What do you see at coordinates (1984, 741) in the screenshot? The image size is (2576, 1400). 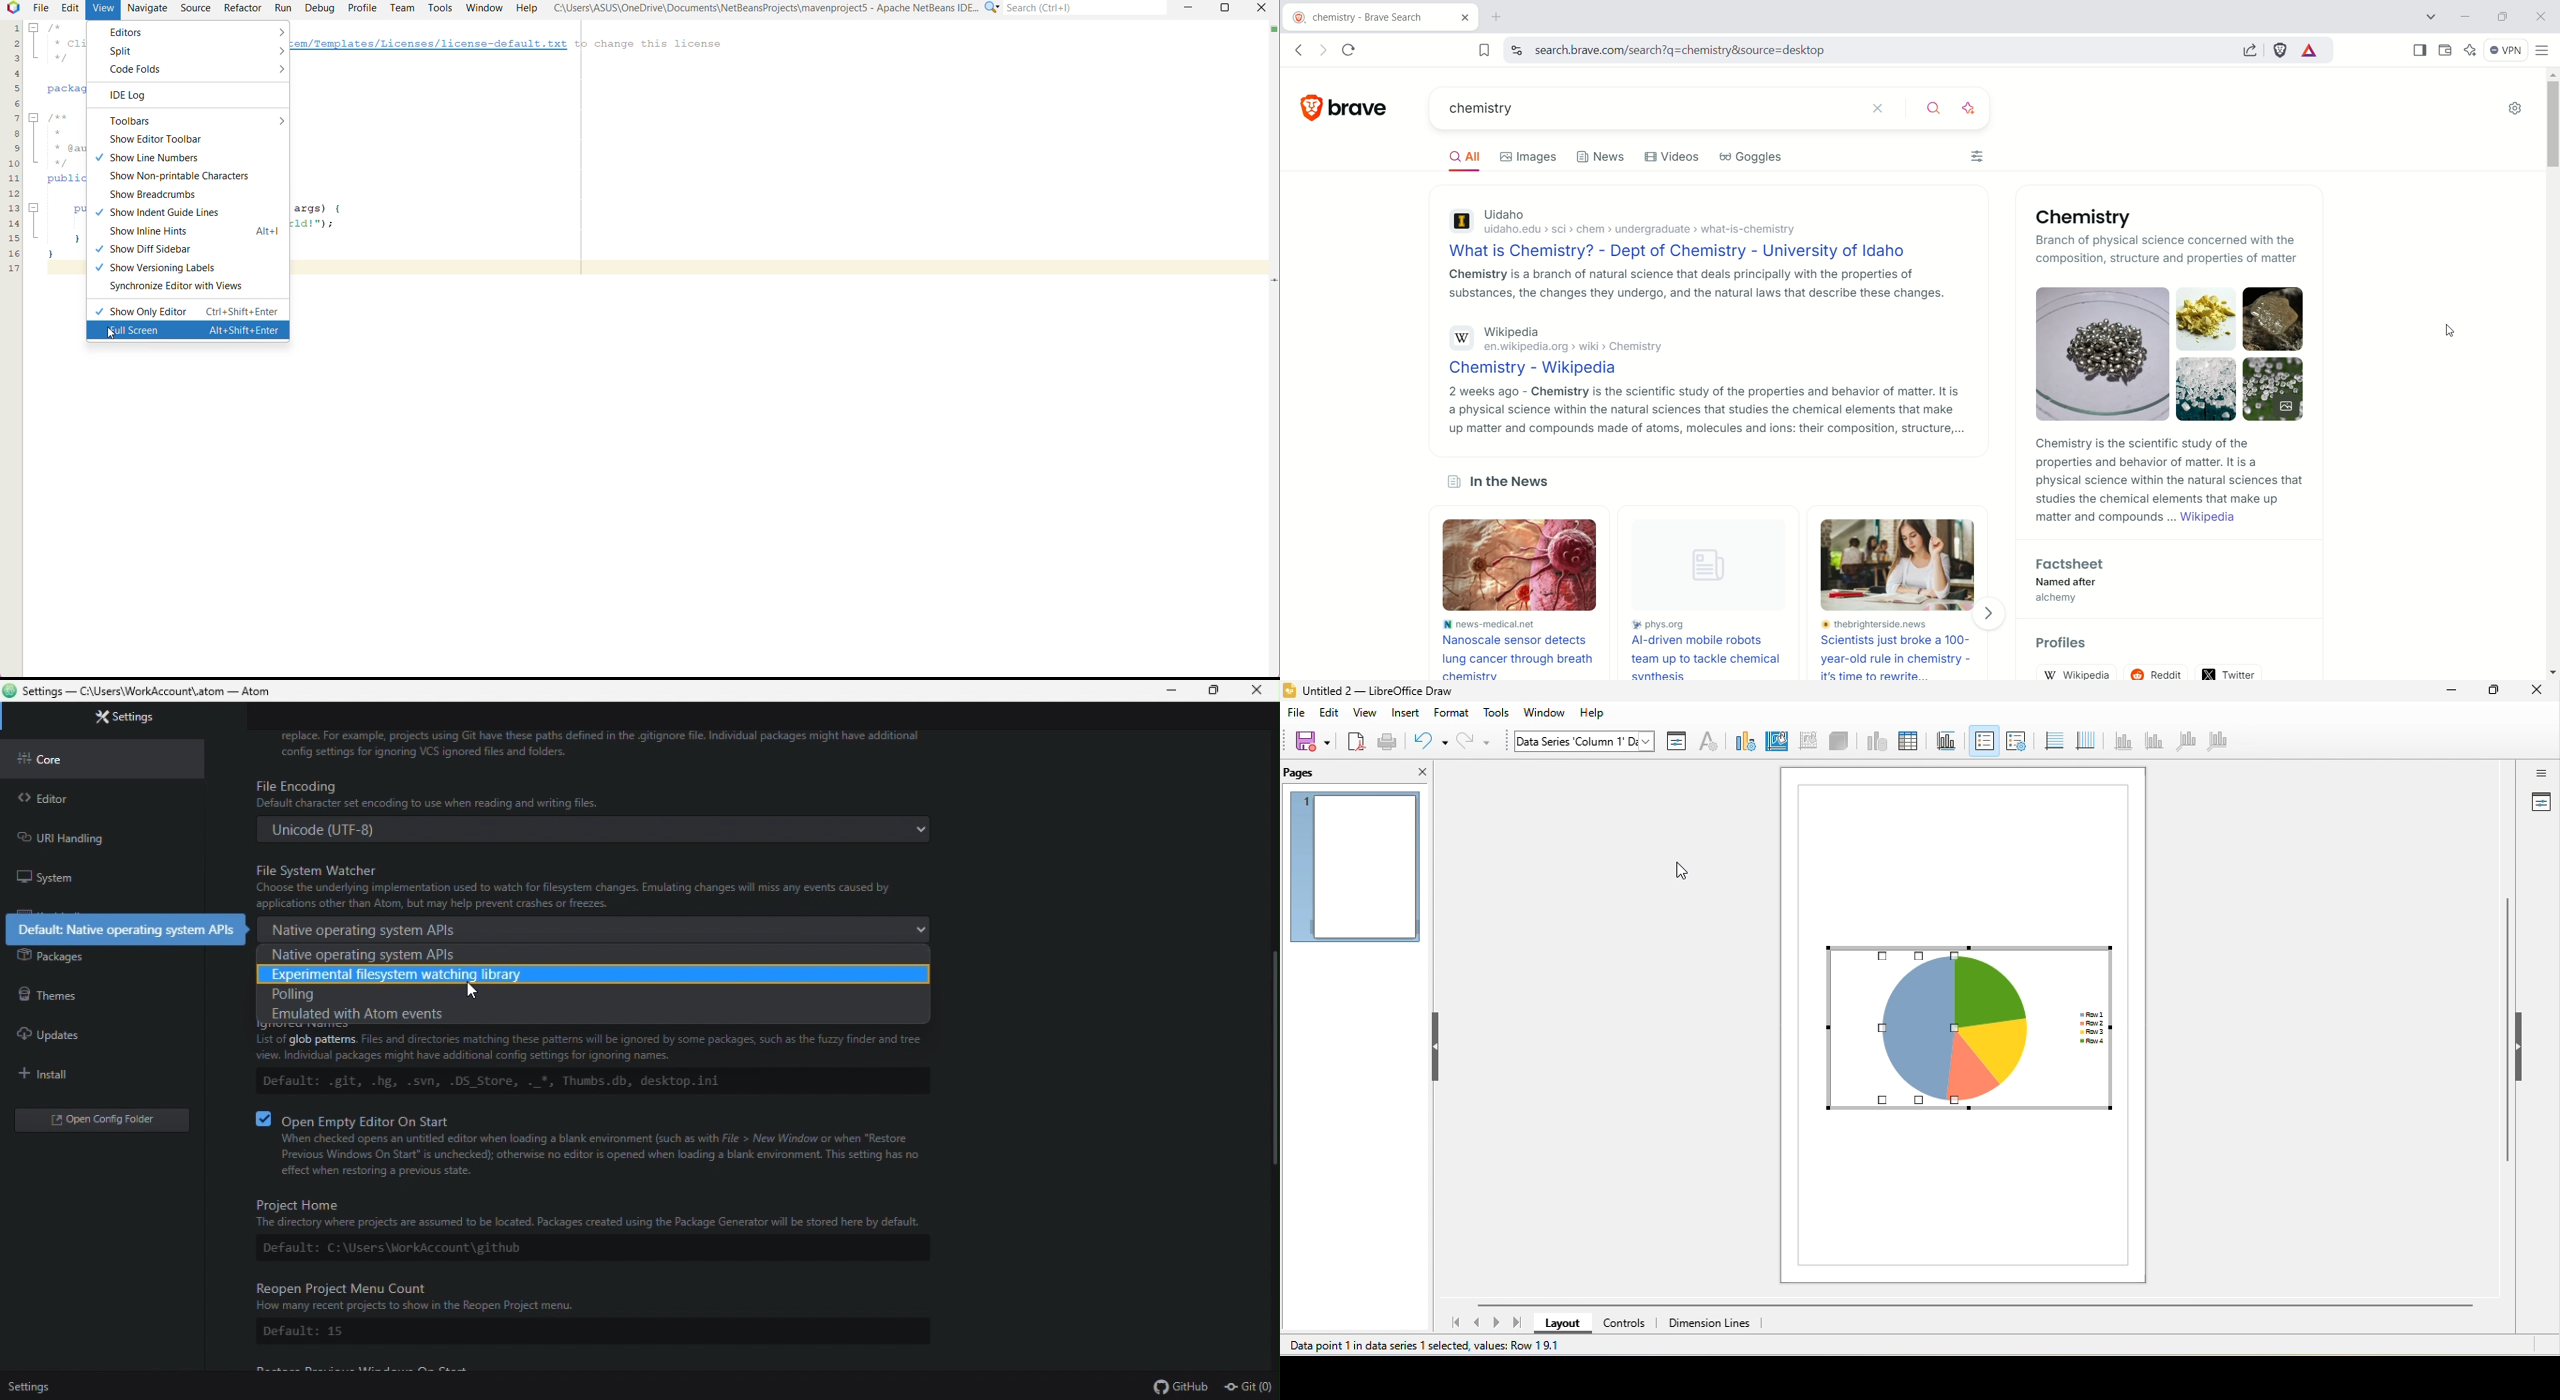 I see `legend on/ off` at bounding box center [1984, 741].